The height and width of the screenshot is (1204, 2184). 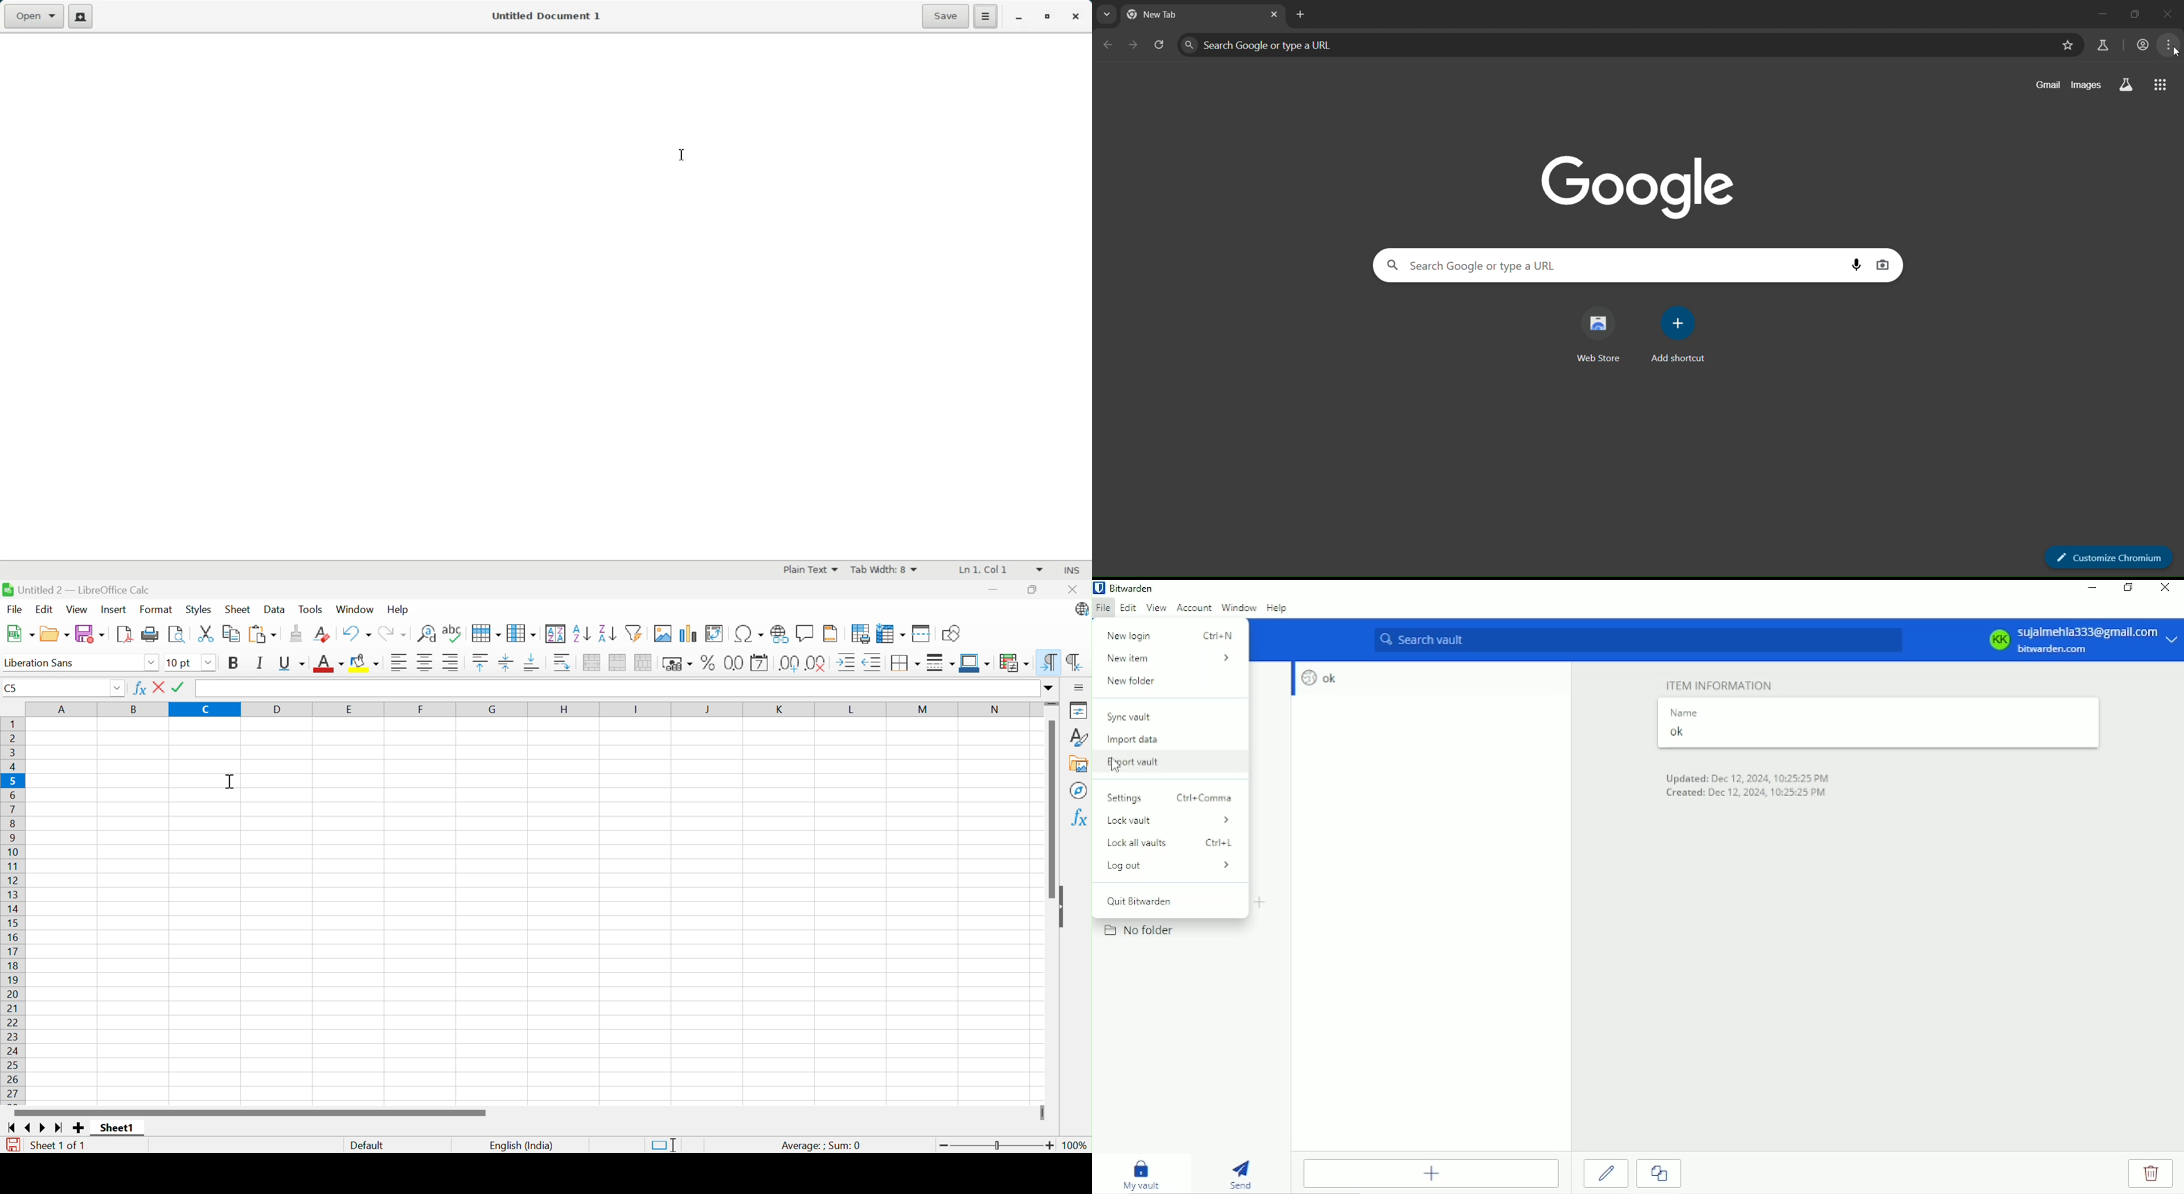 I want to click on Find and replace, so click(x=428, y=635).